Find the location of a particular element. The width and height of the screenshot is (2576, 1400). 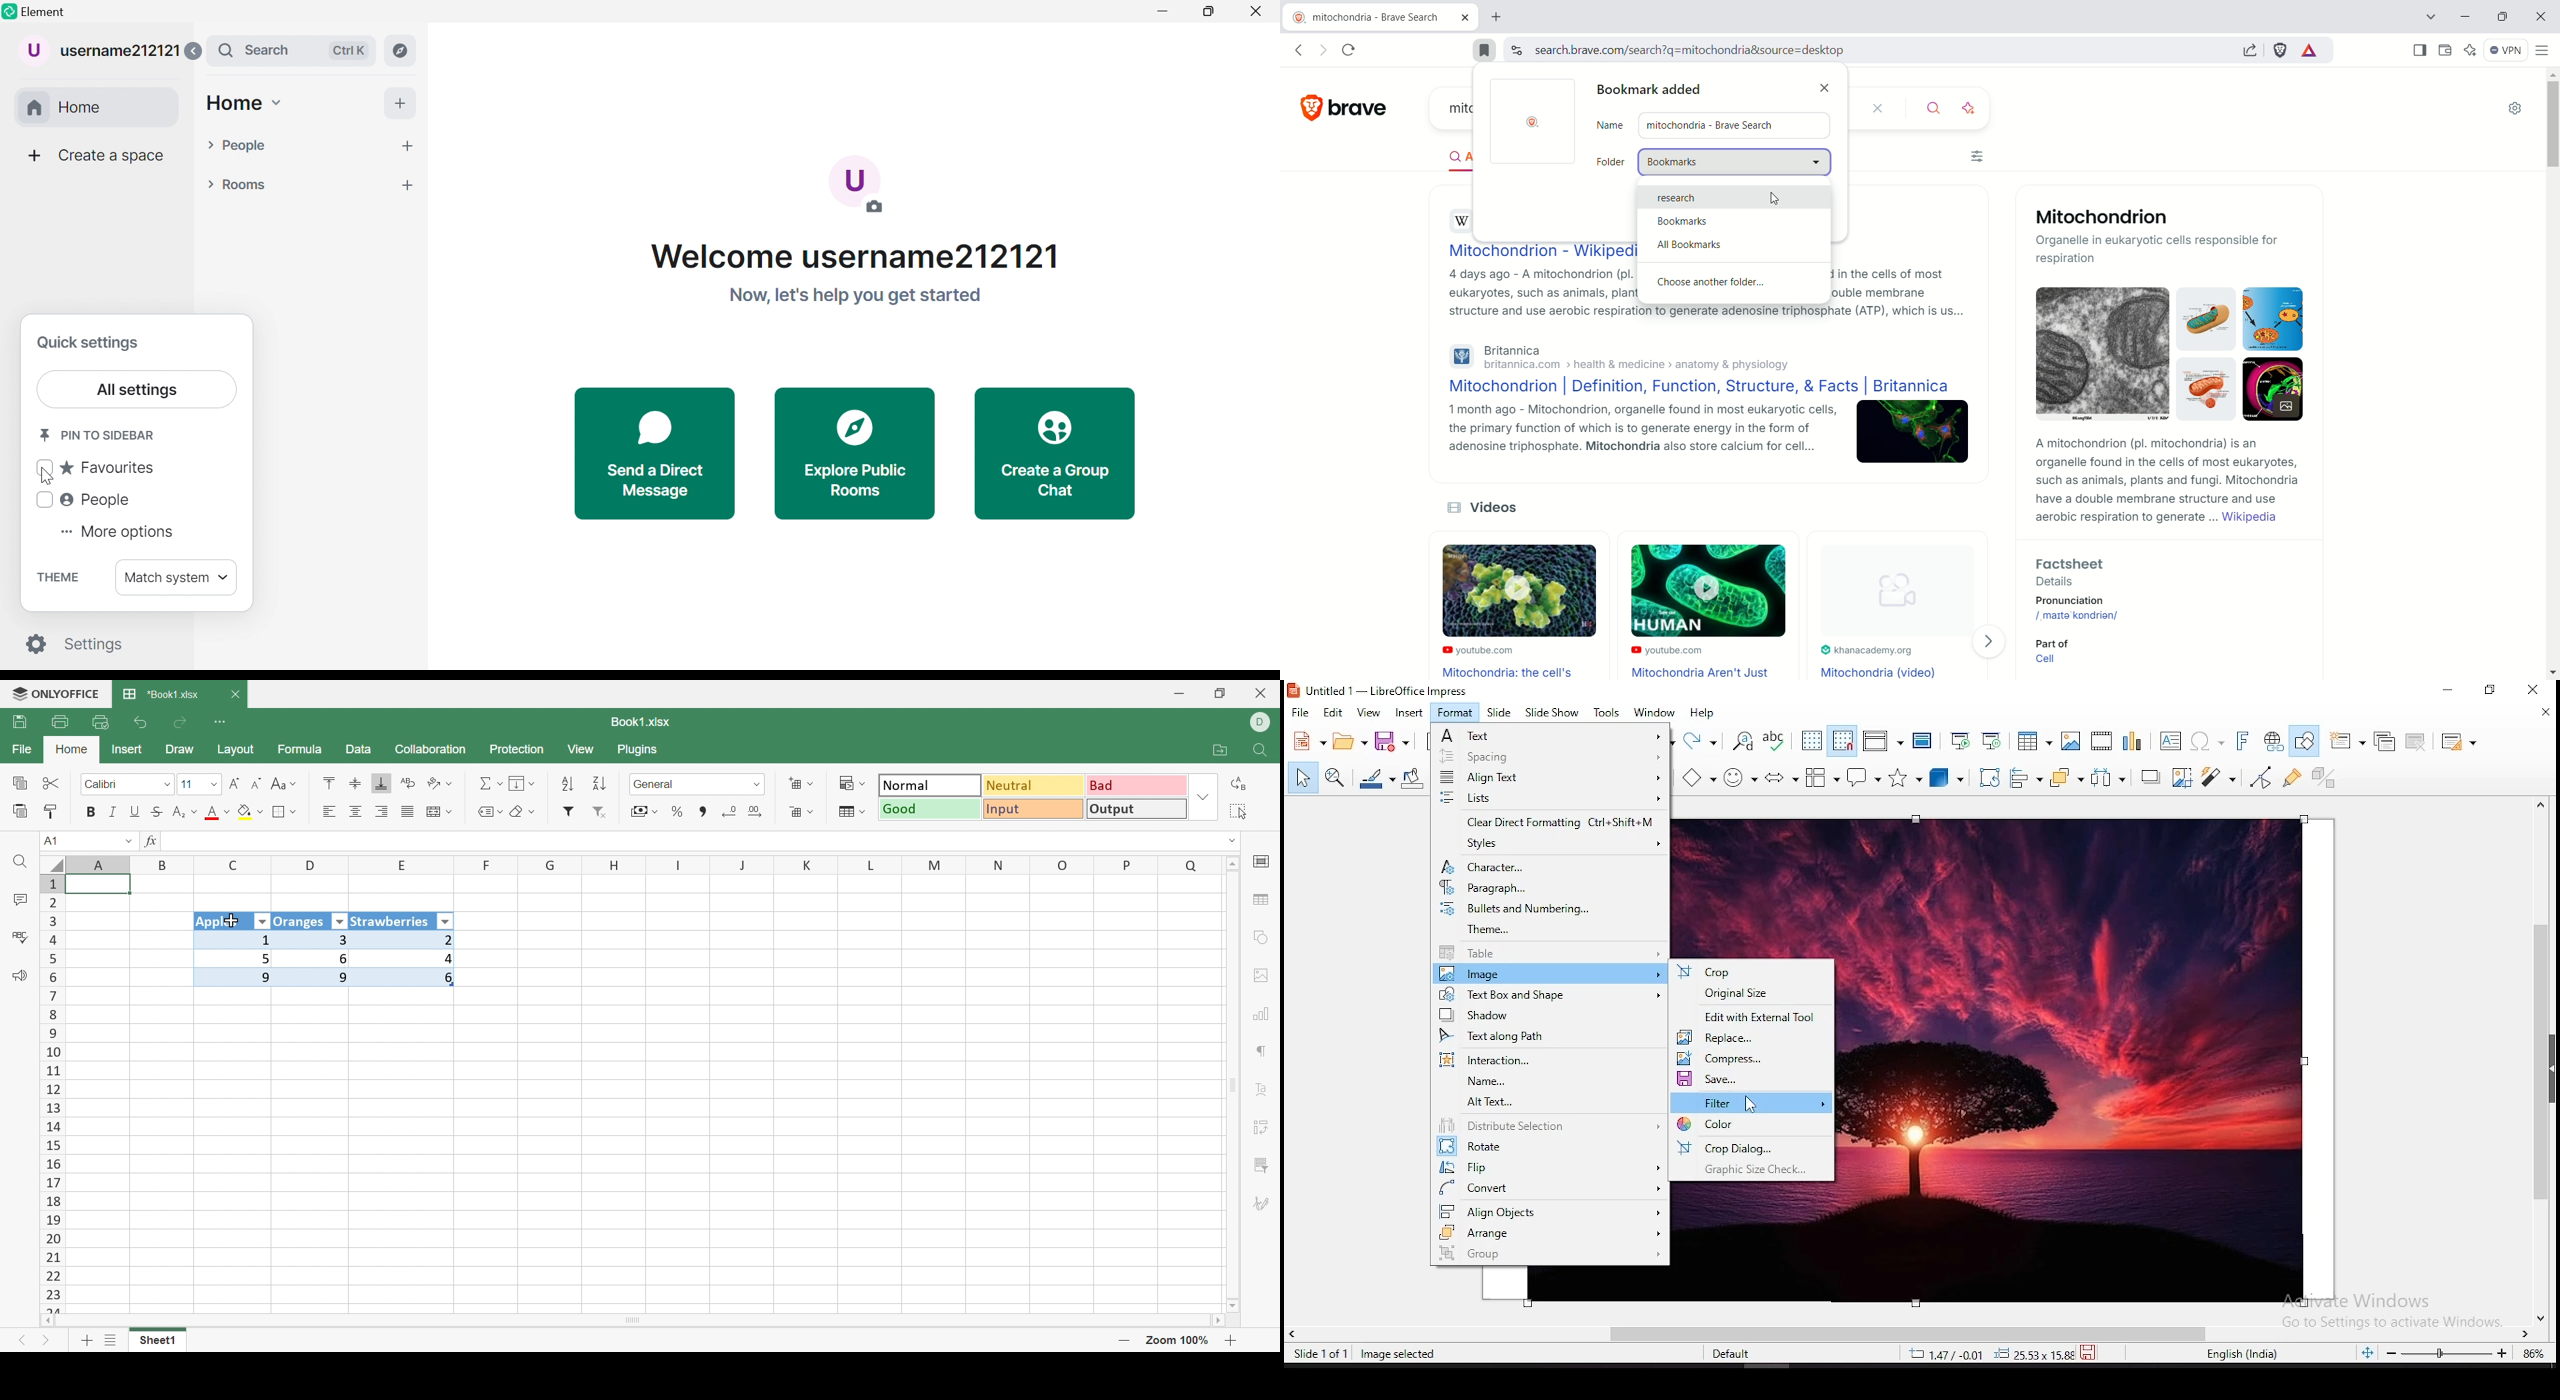

Restore down is located at coordinates (1207, 13).